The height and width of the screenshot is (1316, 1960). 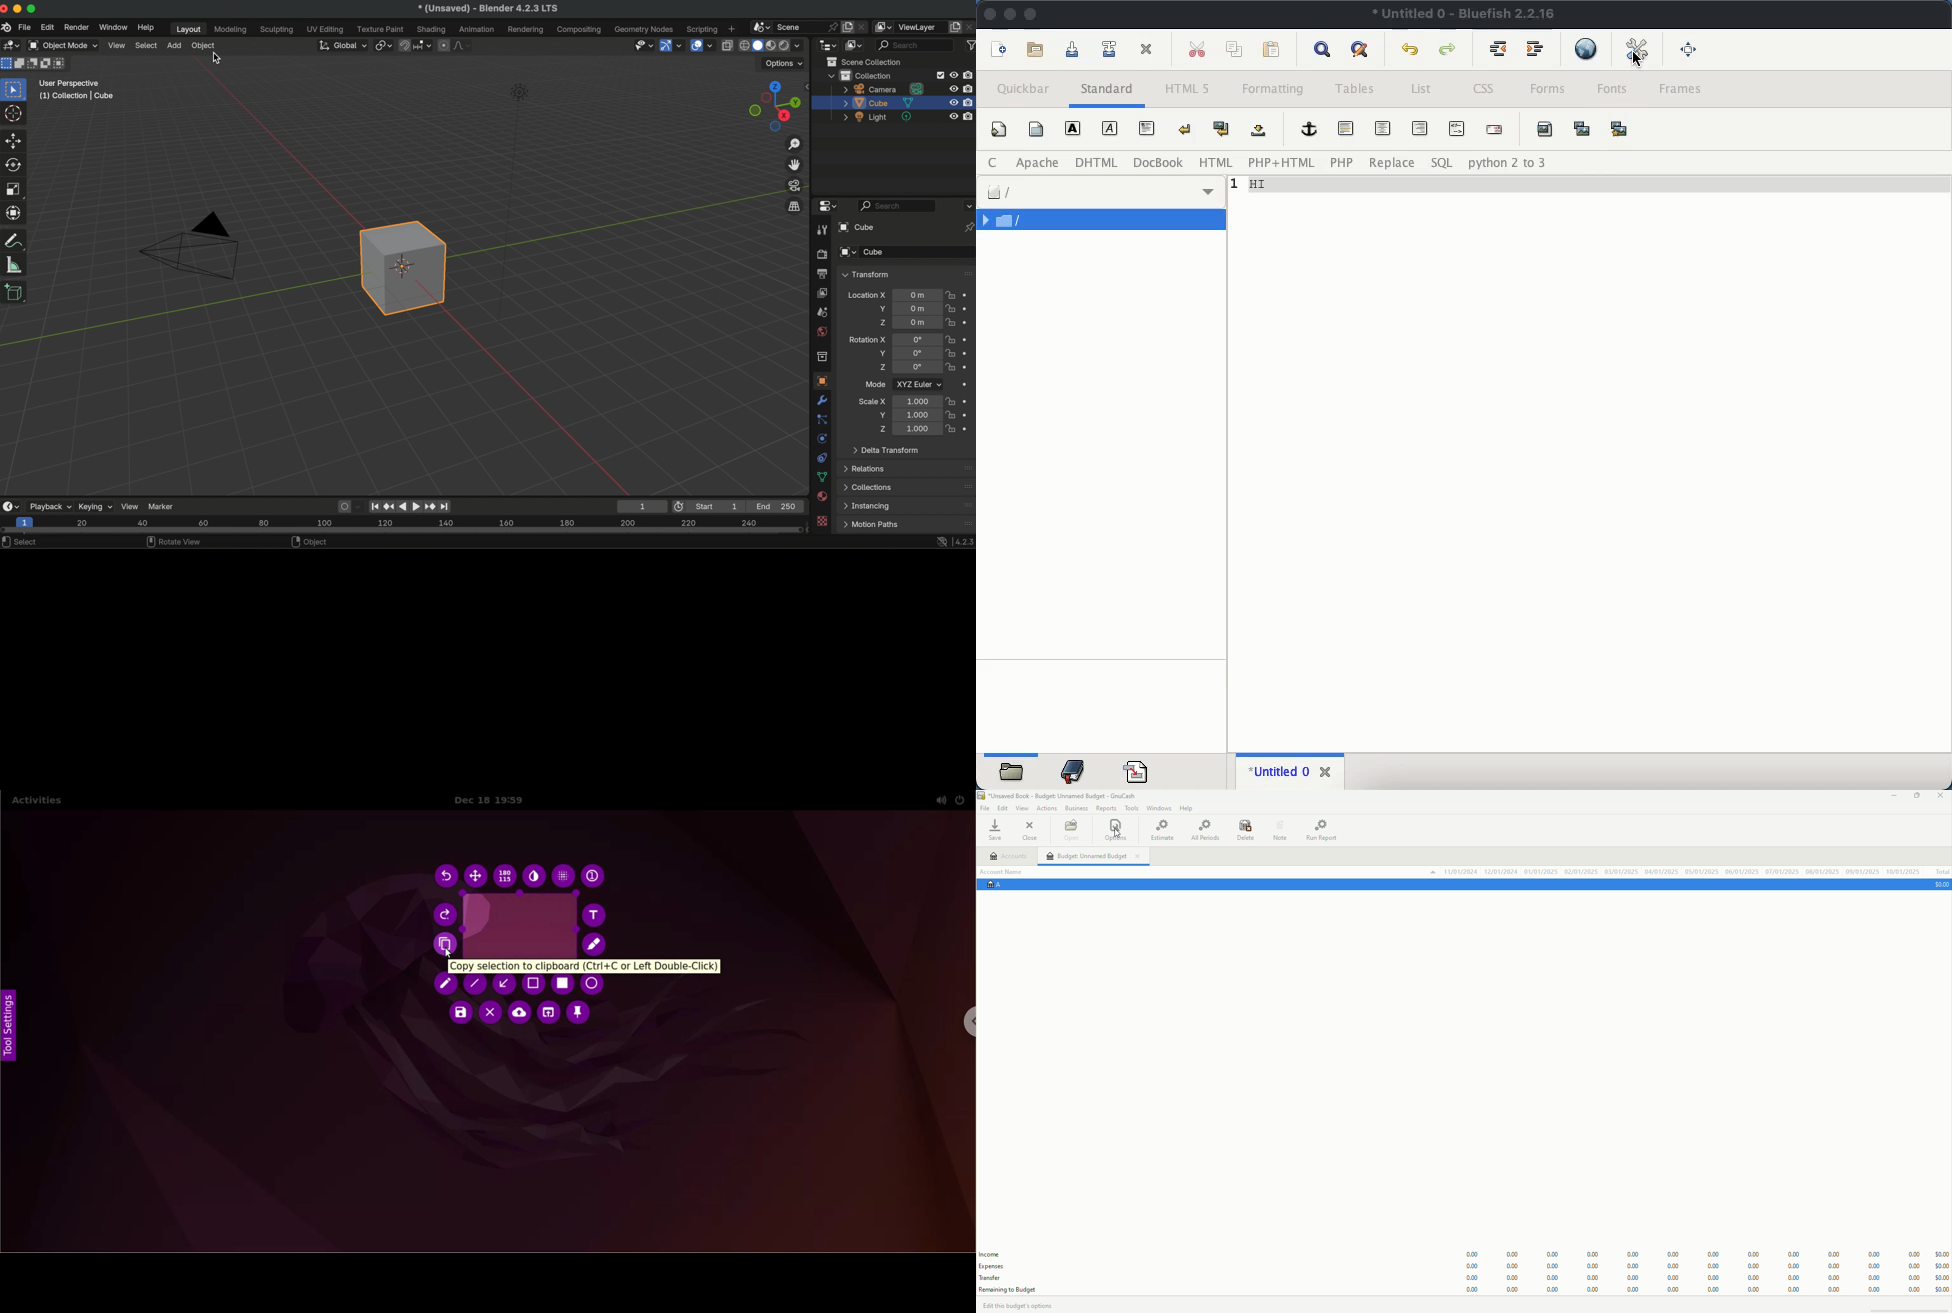 What do you see at coordinates (21, 63) in the screenshot?
I see `mode extend existing condition` at bounding box center [21, 63].